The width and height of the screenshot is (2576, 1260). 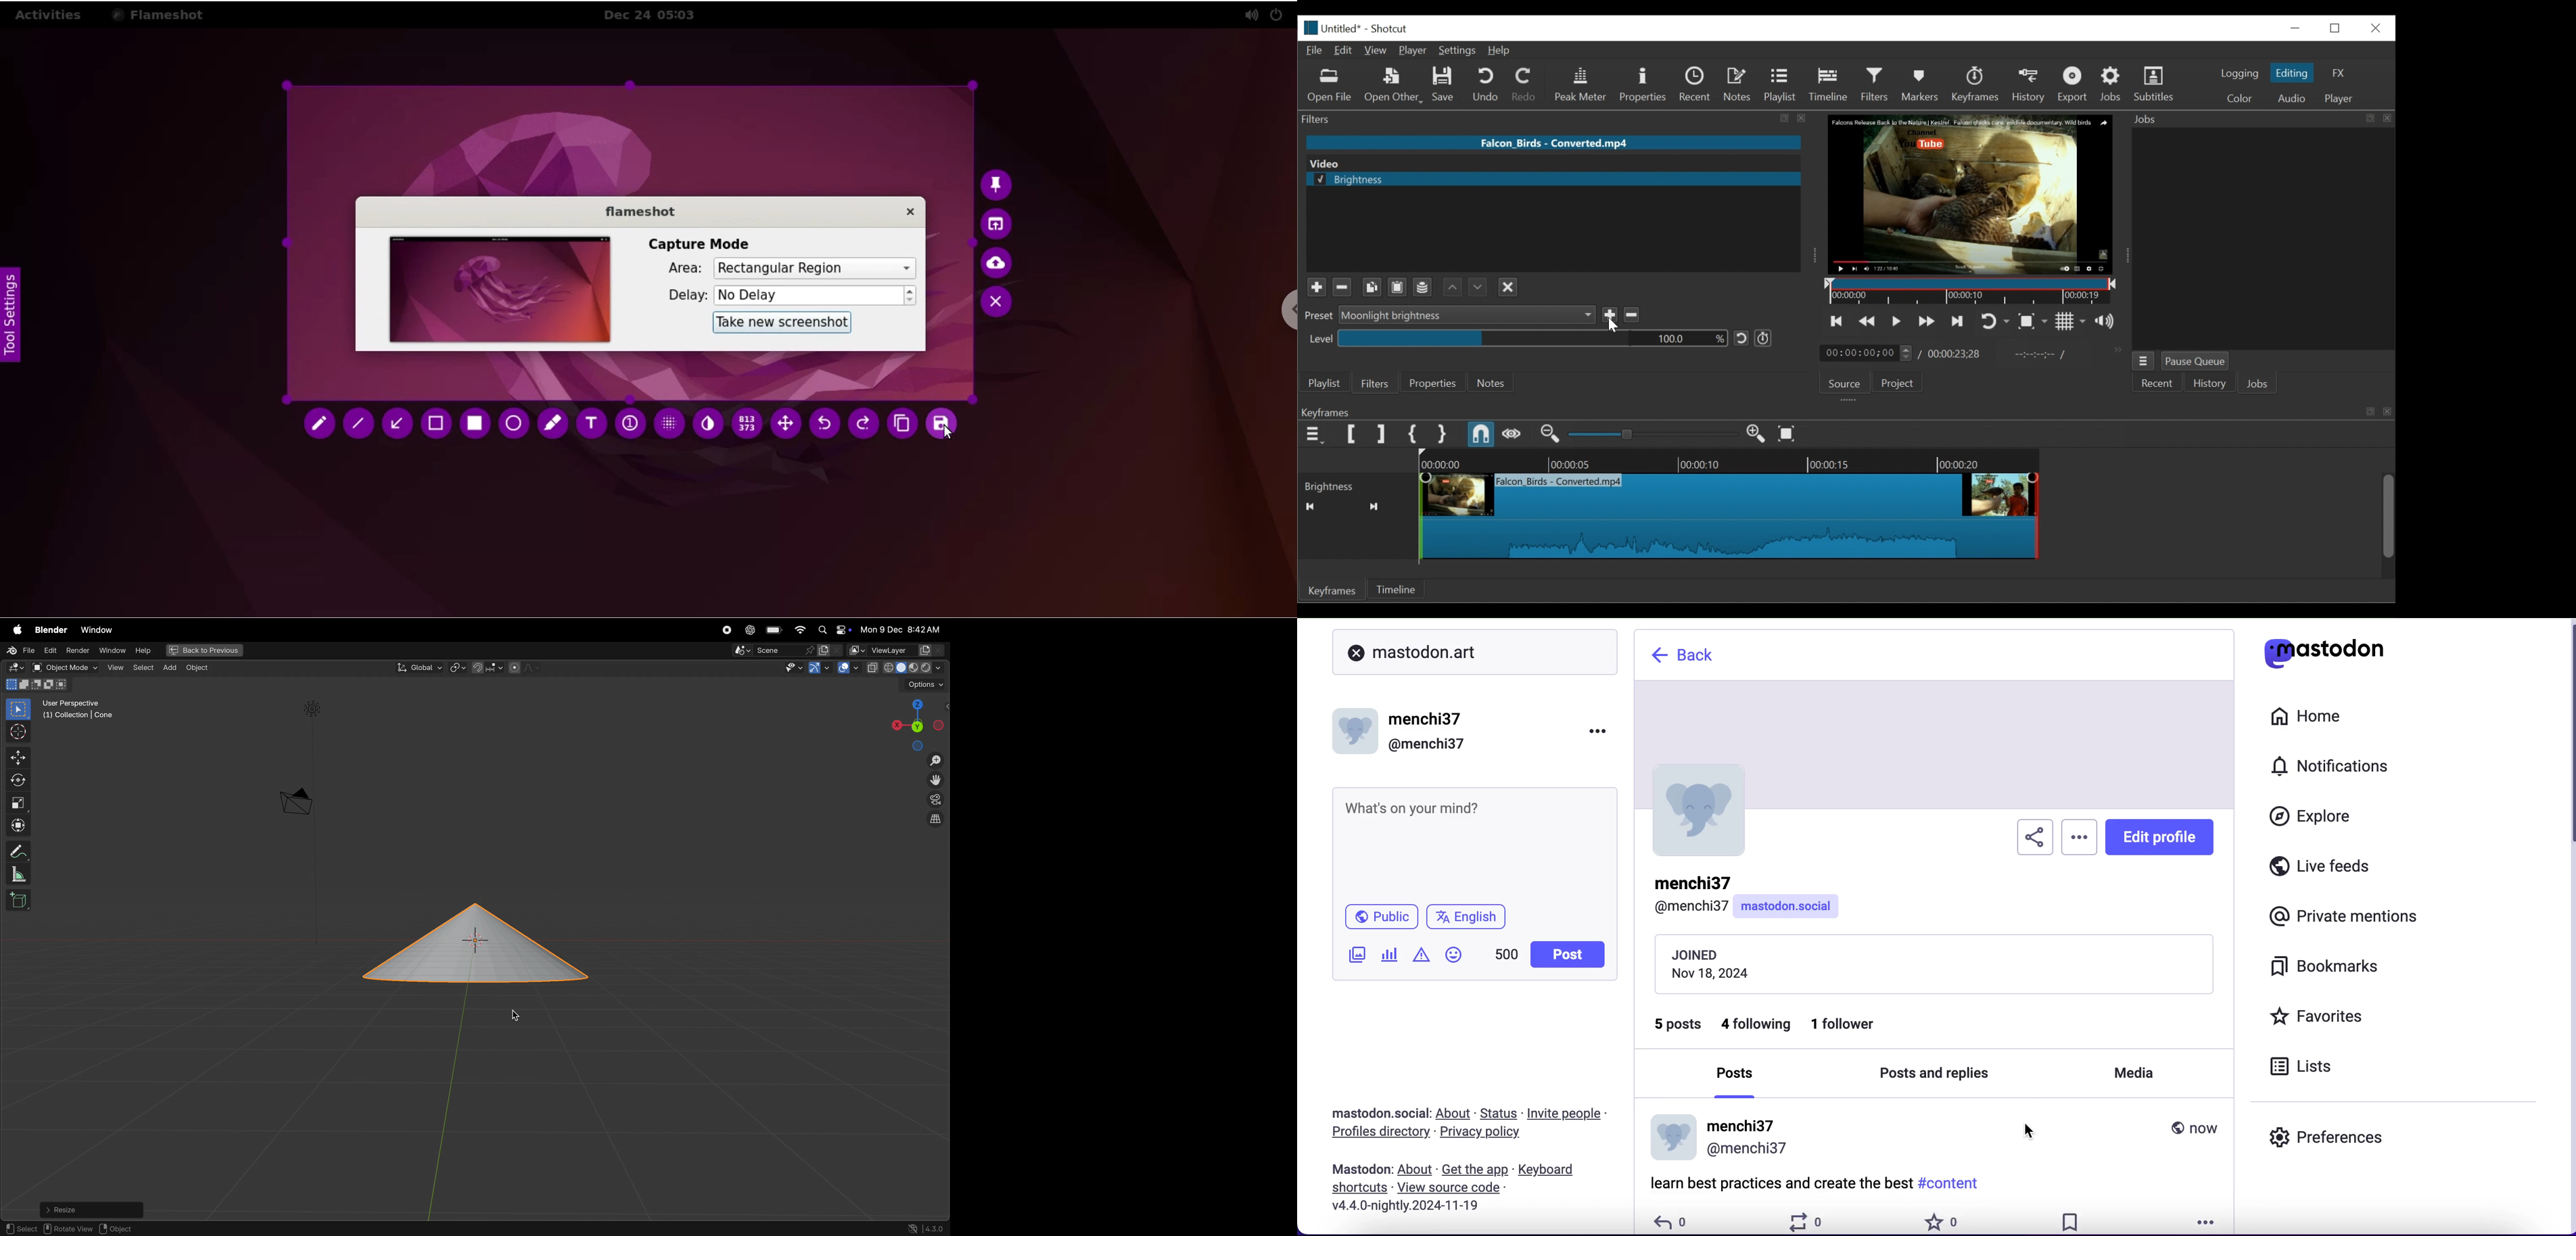 What do you see at coordinates (2133, 1078) in the screenshot?
I see `media` at bounding box center [2133, 1078].